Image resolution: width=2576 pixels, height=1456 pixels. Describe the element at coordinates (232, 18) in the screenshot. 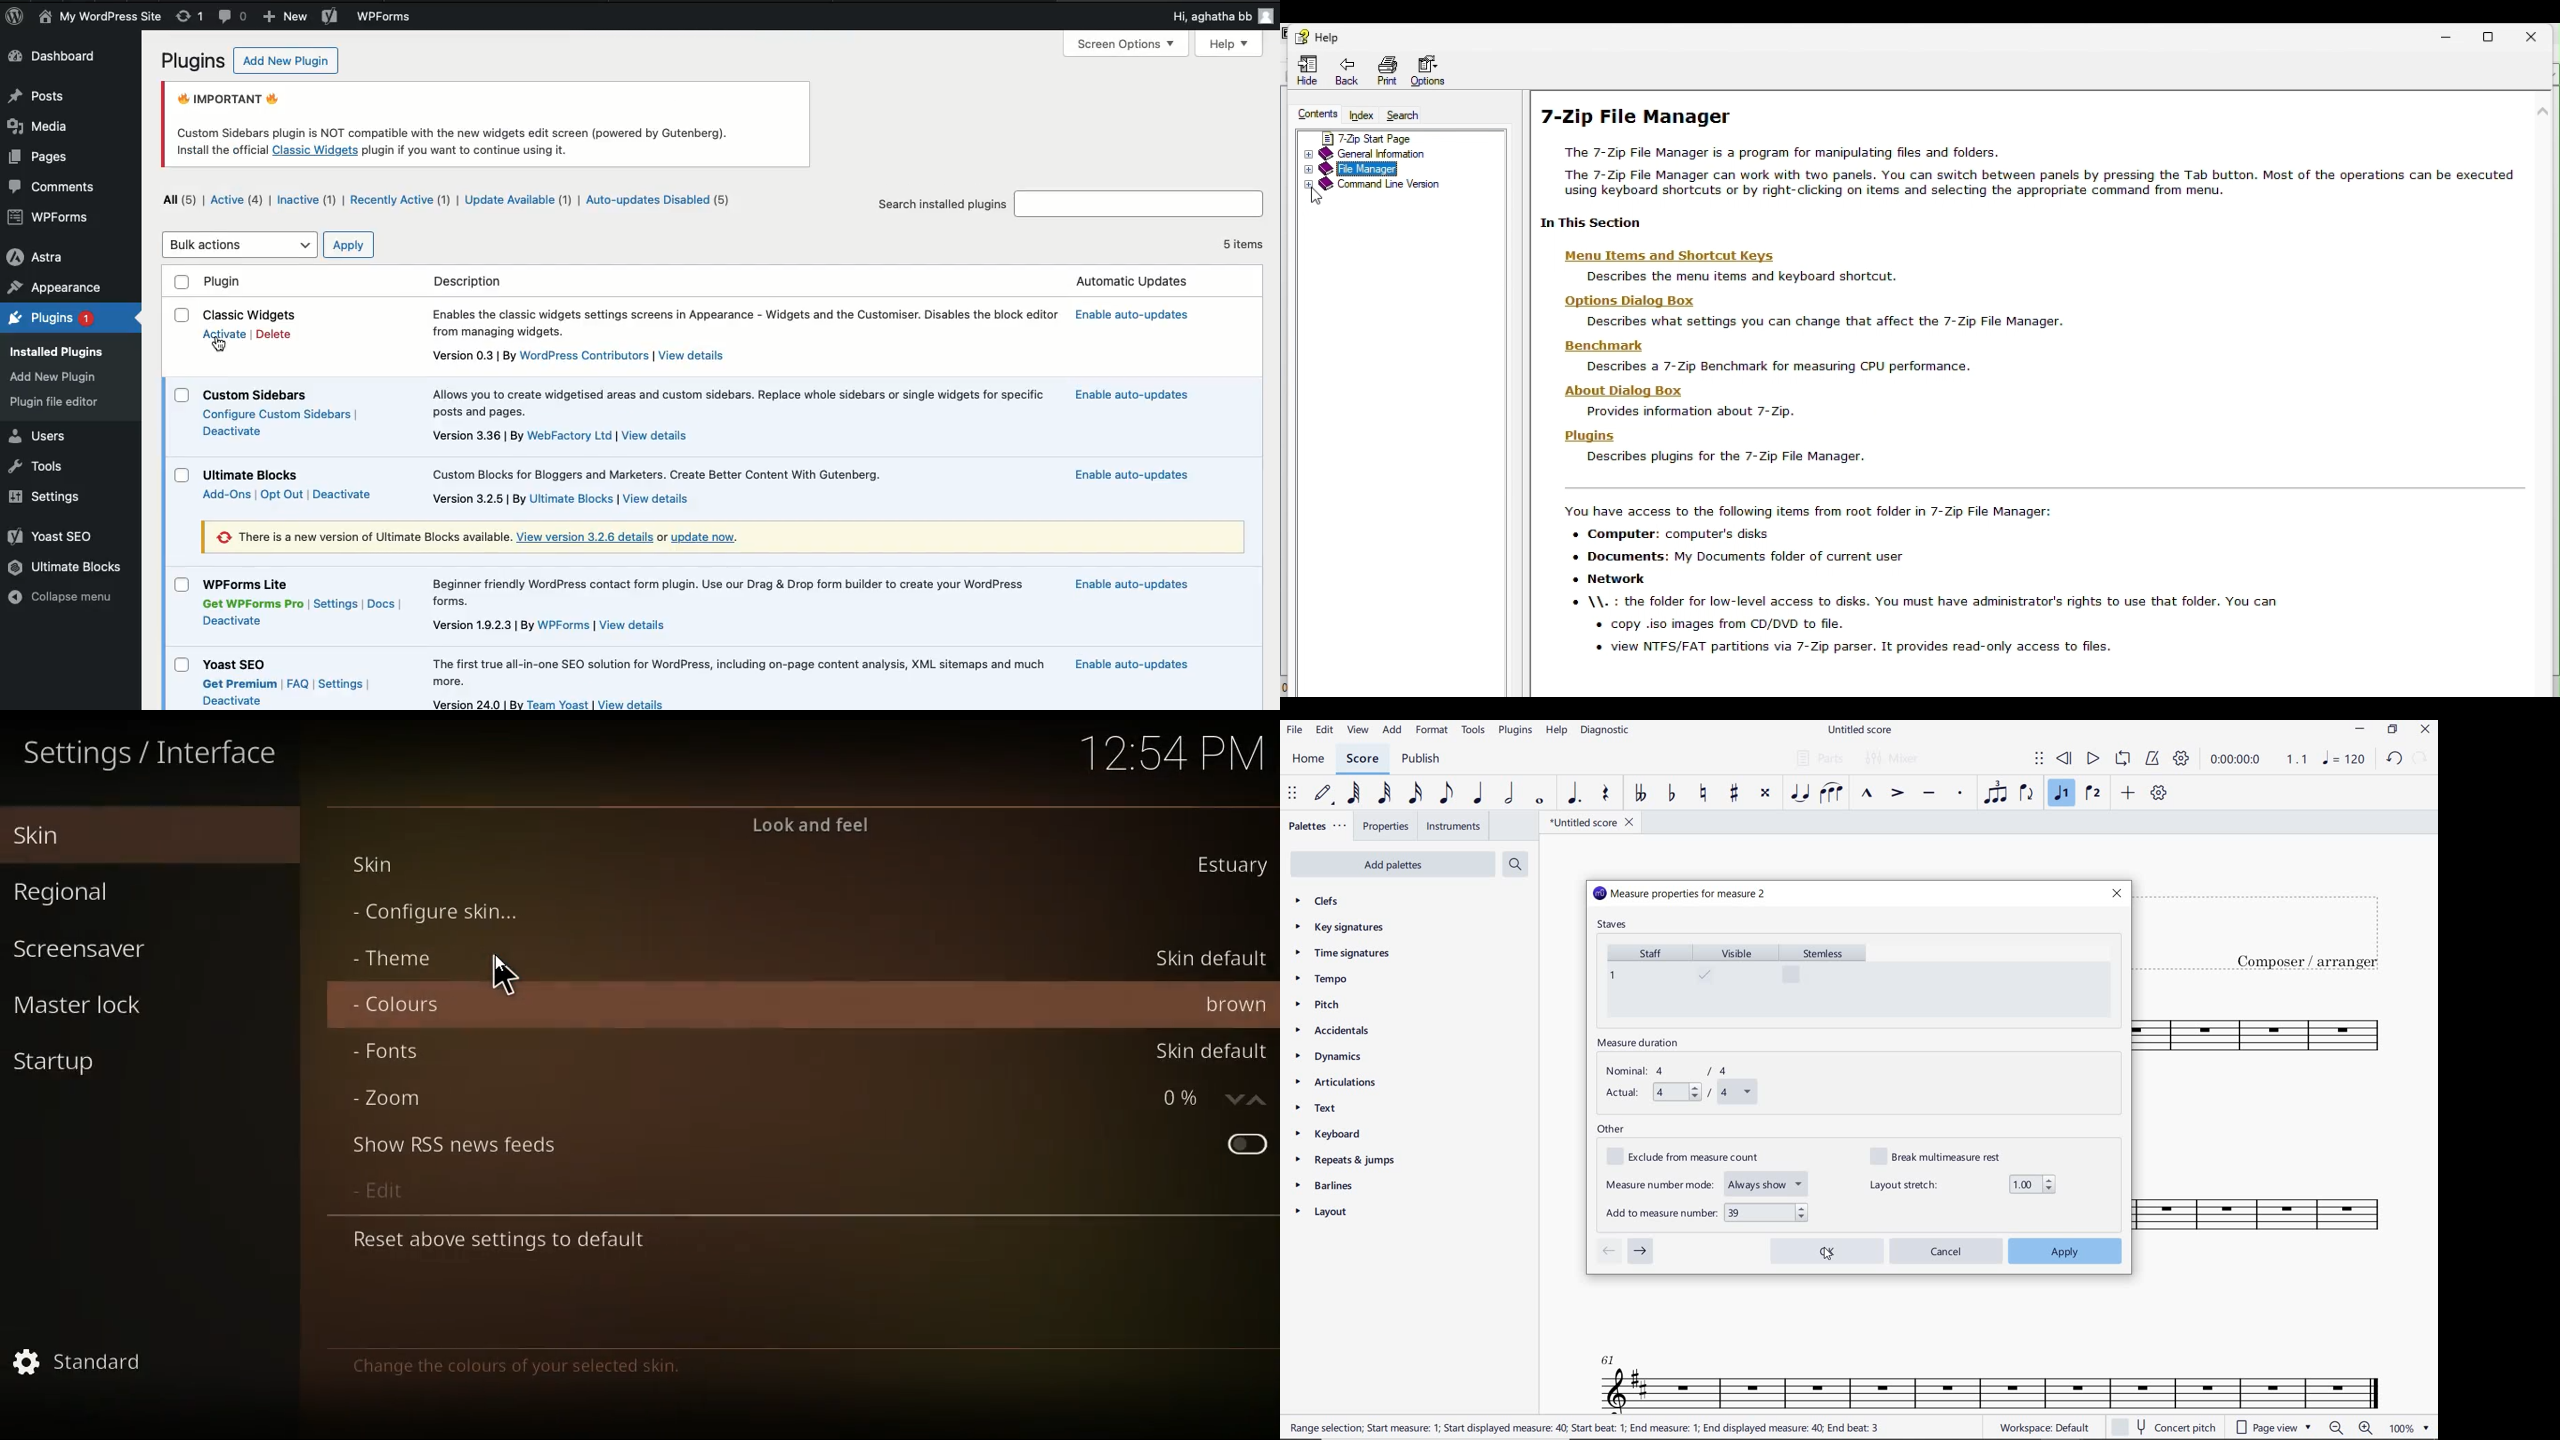

I see `Comment` at that location.